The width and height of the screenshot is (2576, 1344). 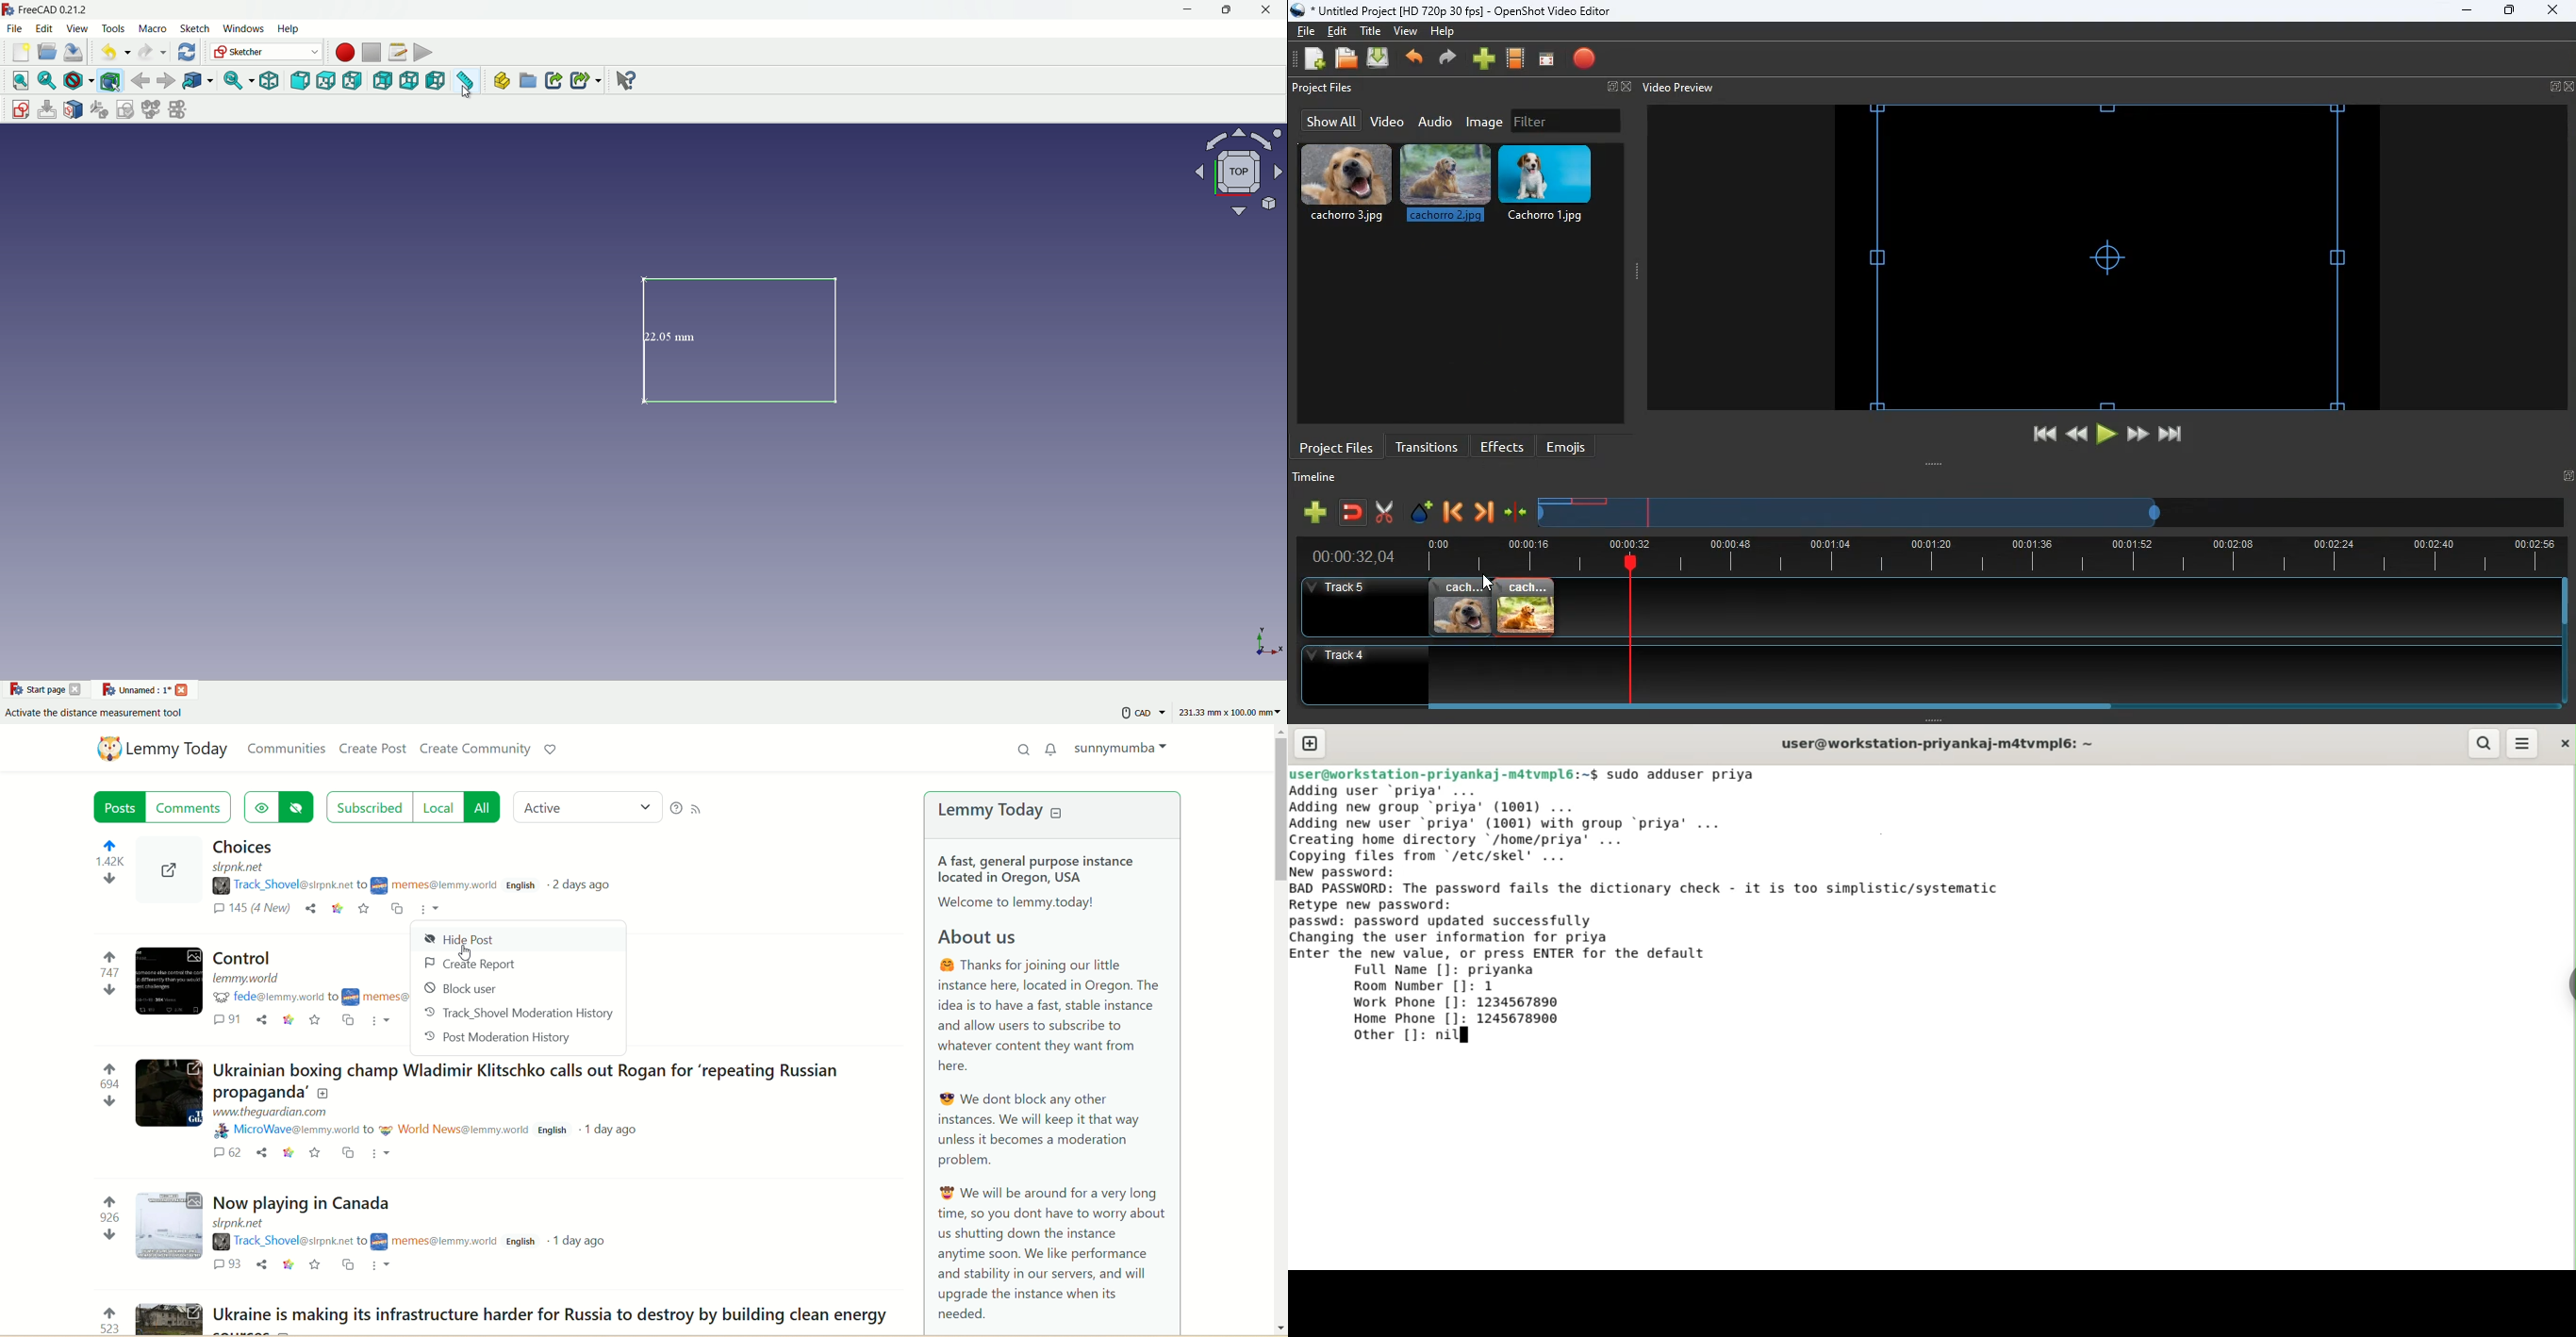 What do you see at coordinates (19, 55) in the screenshot?
I see `new file` at bounding box center [19, 55].